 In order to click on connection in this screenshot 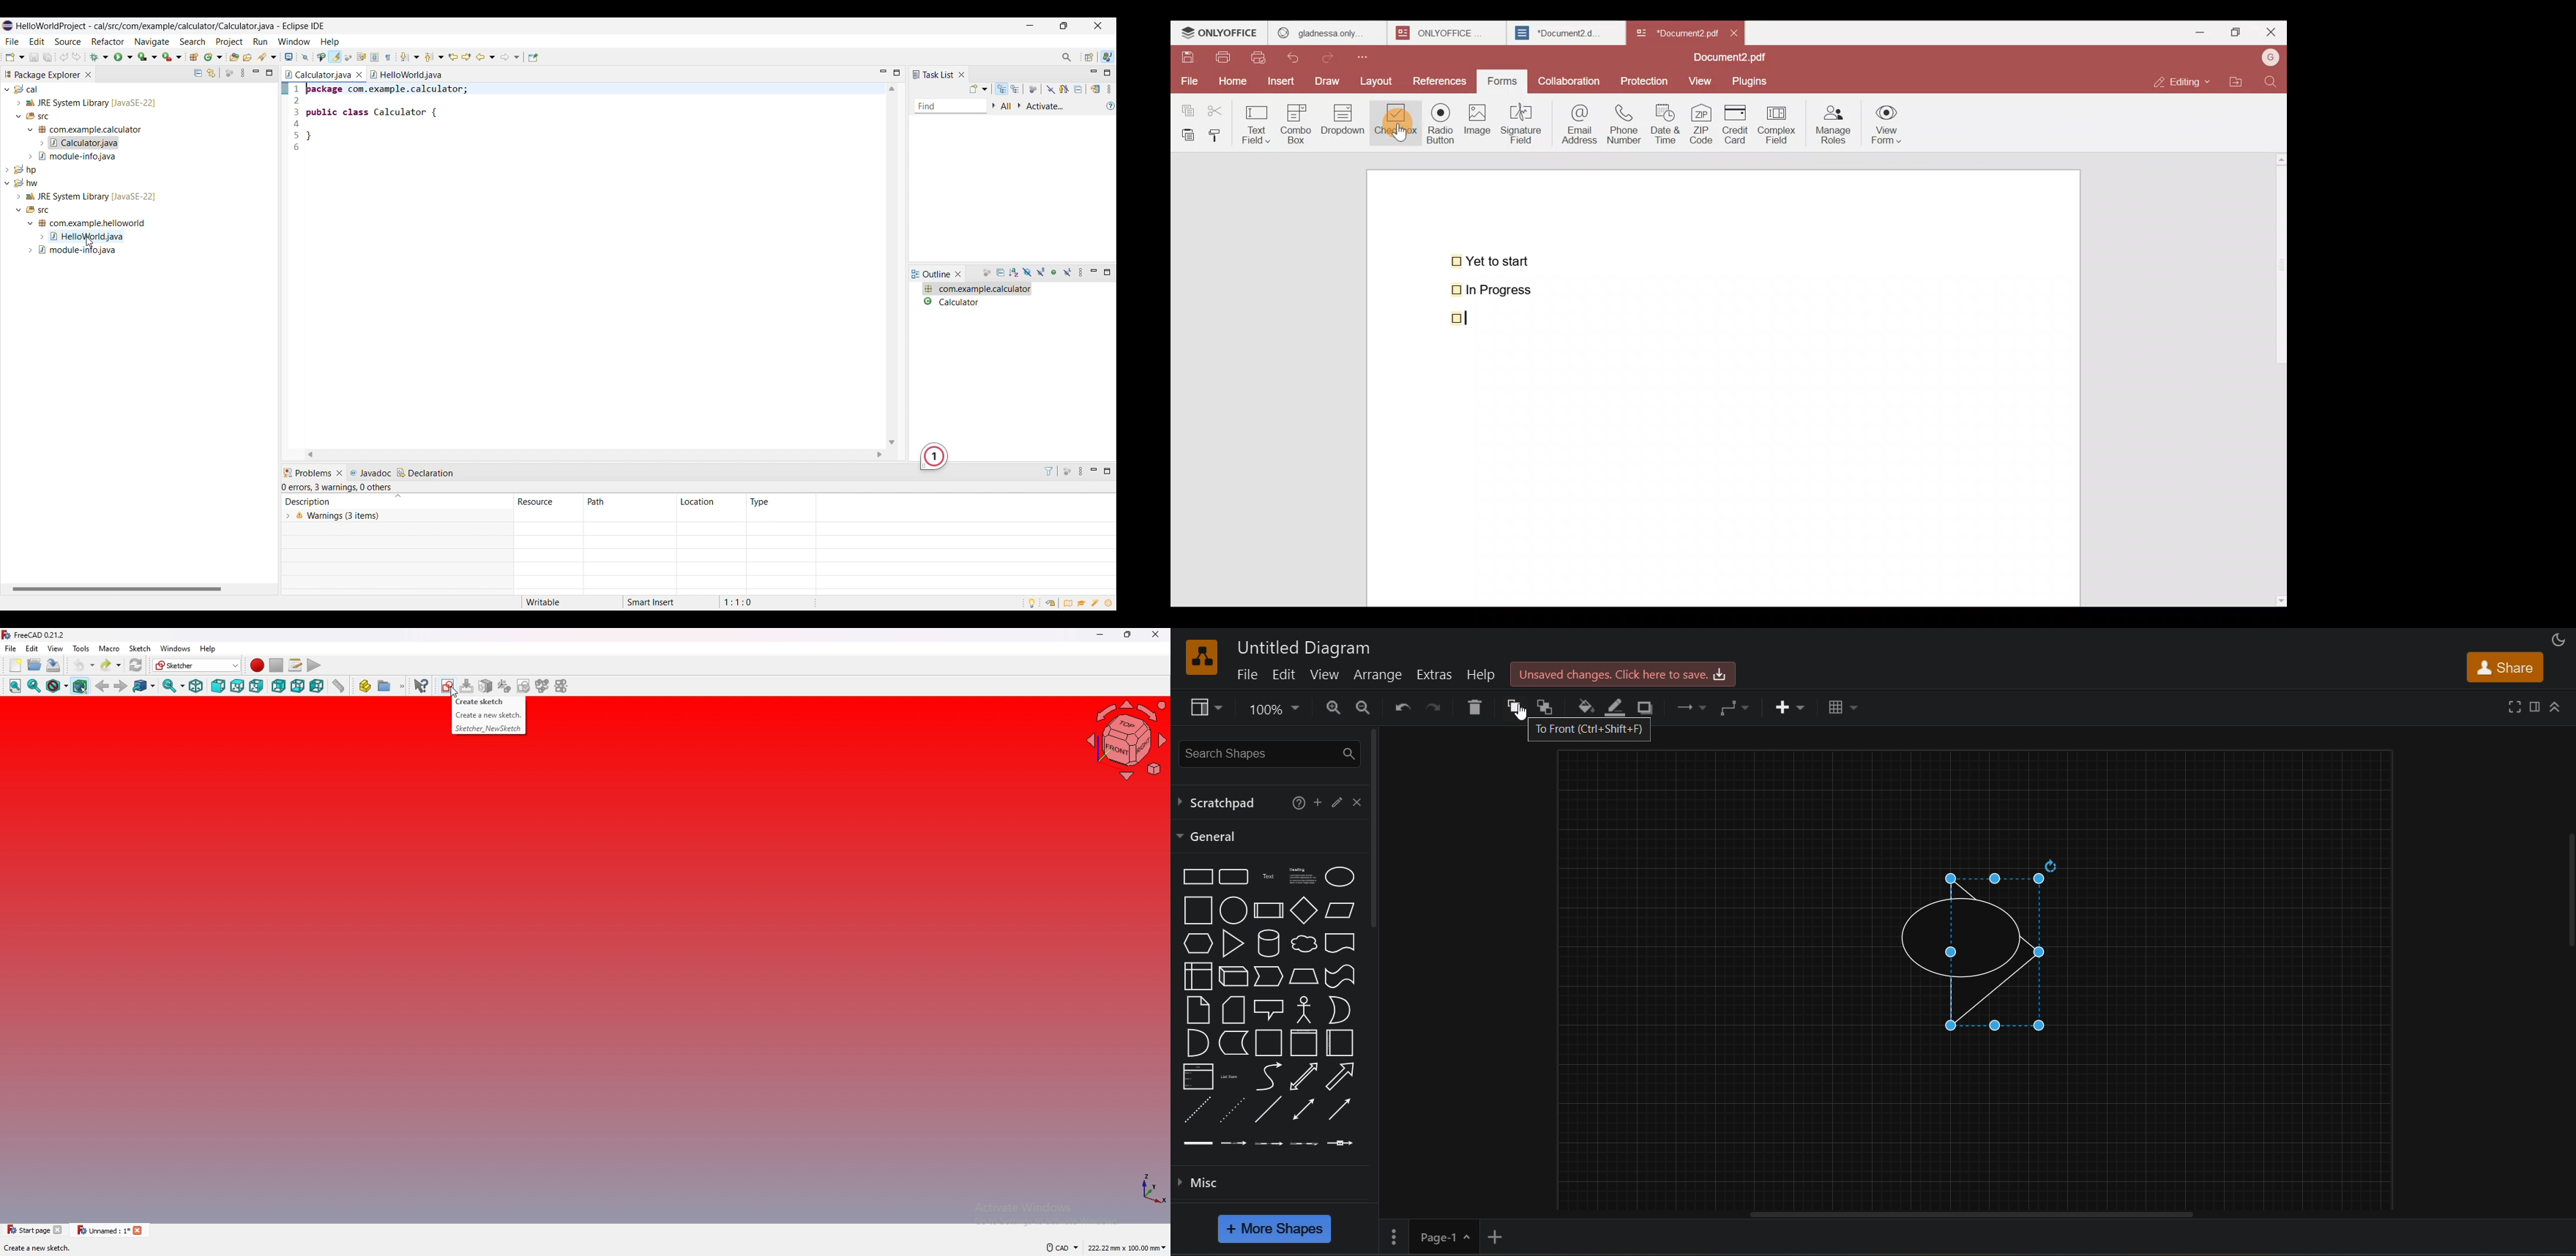, I will do `click(1692, 709)`.